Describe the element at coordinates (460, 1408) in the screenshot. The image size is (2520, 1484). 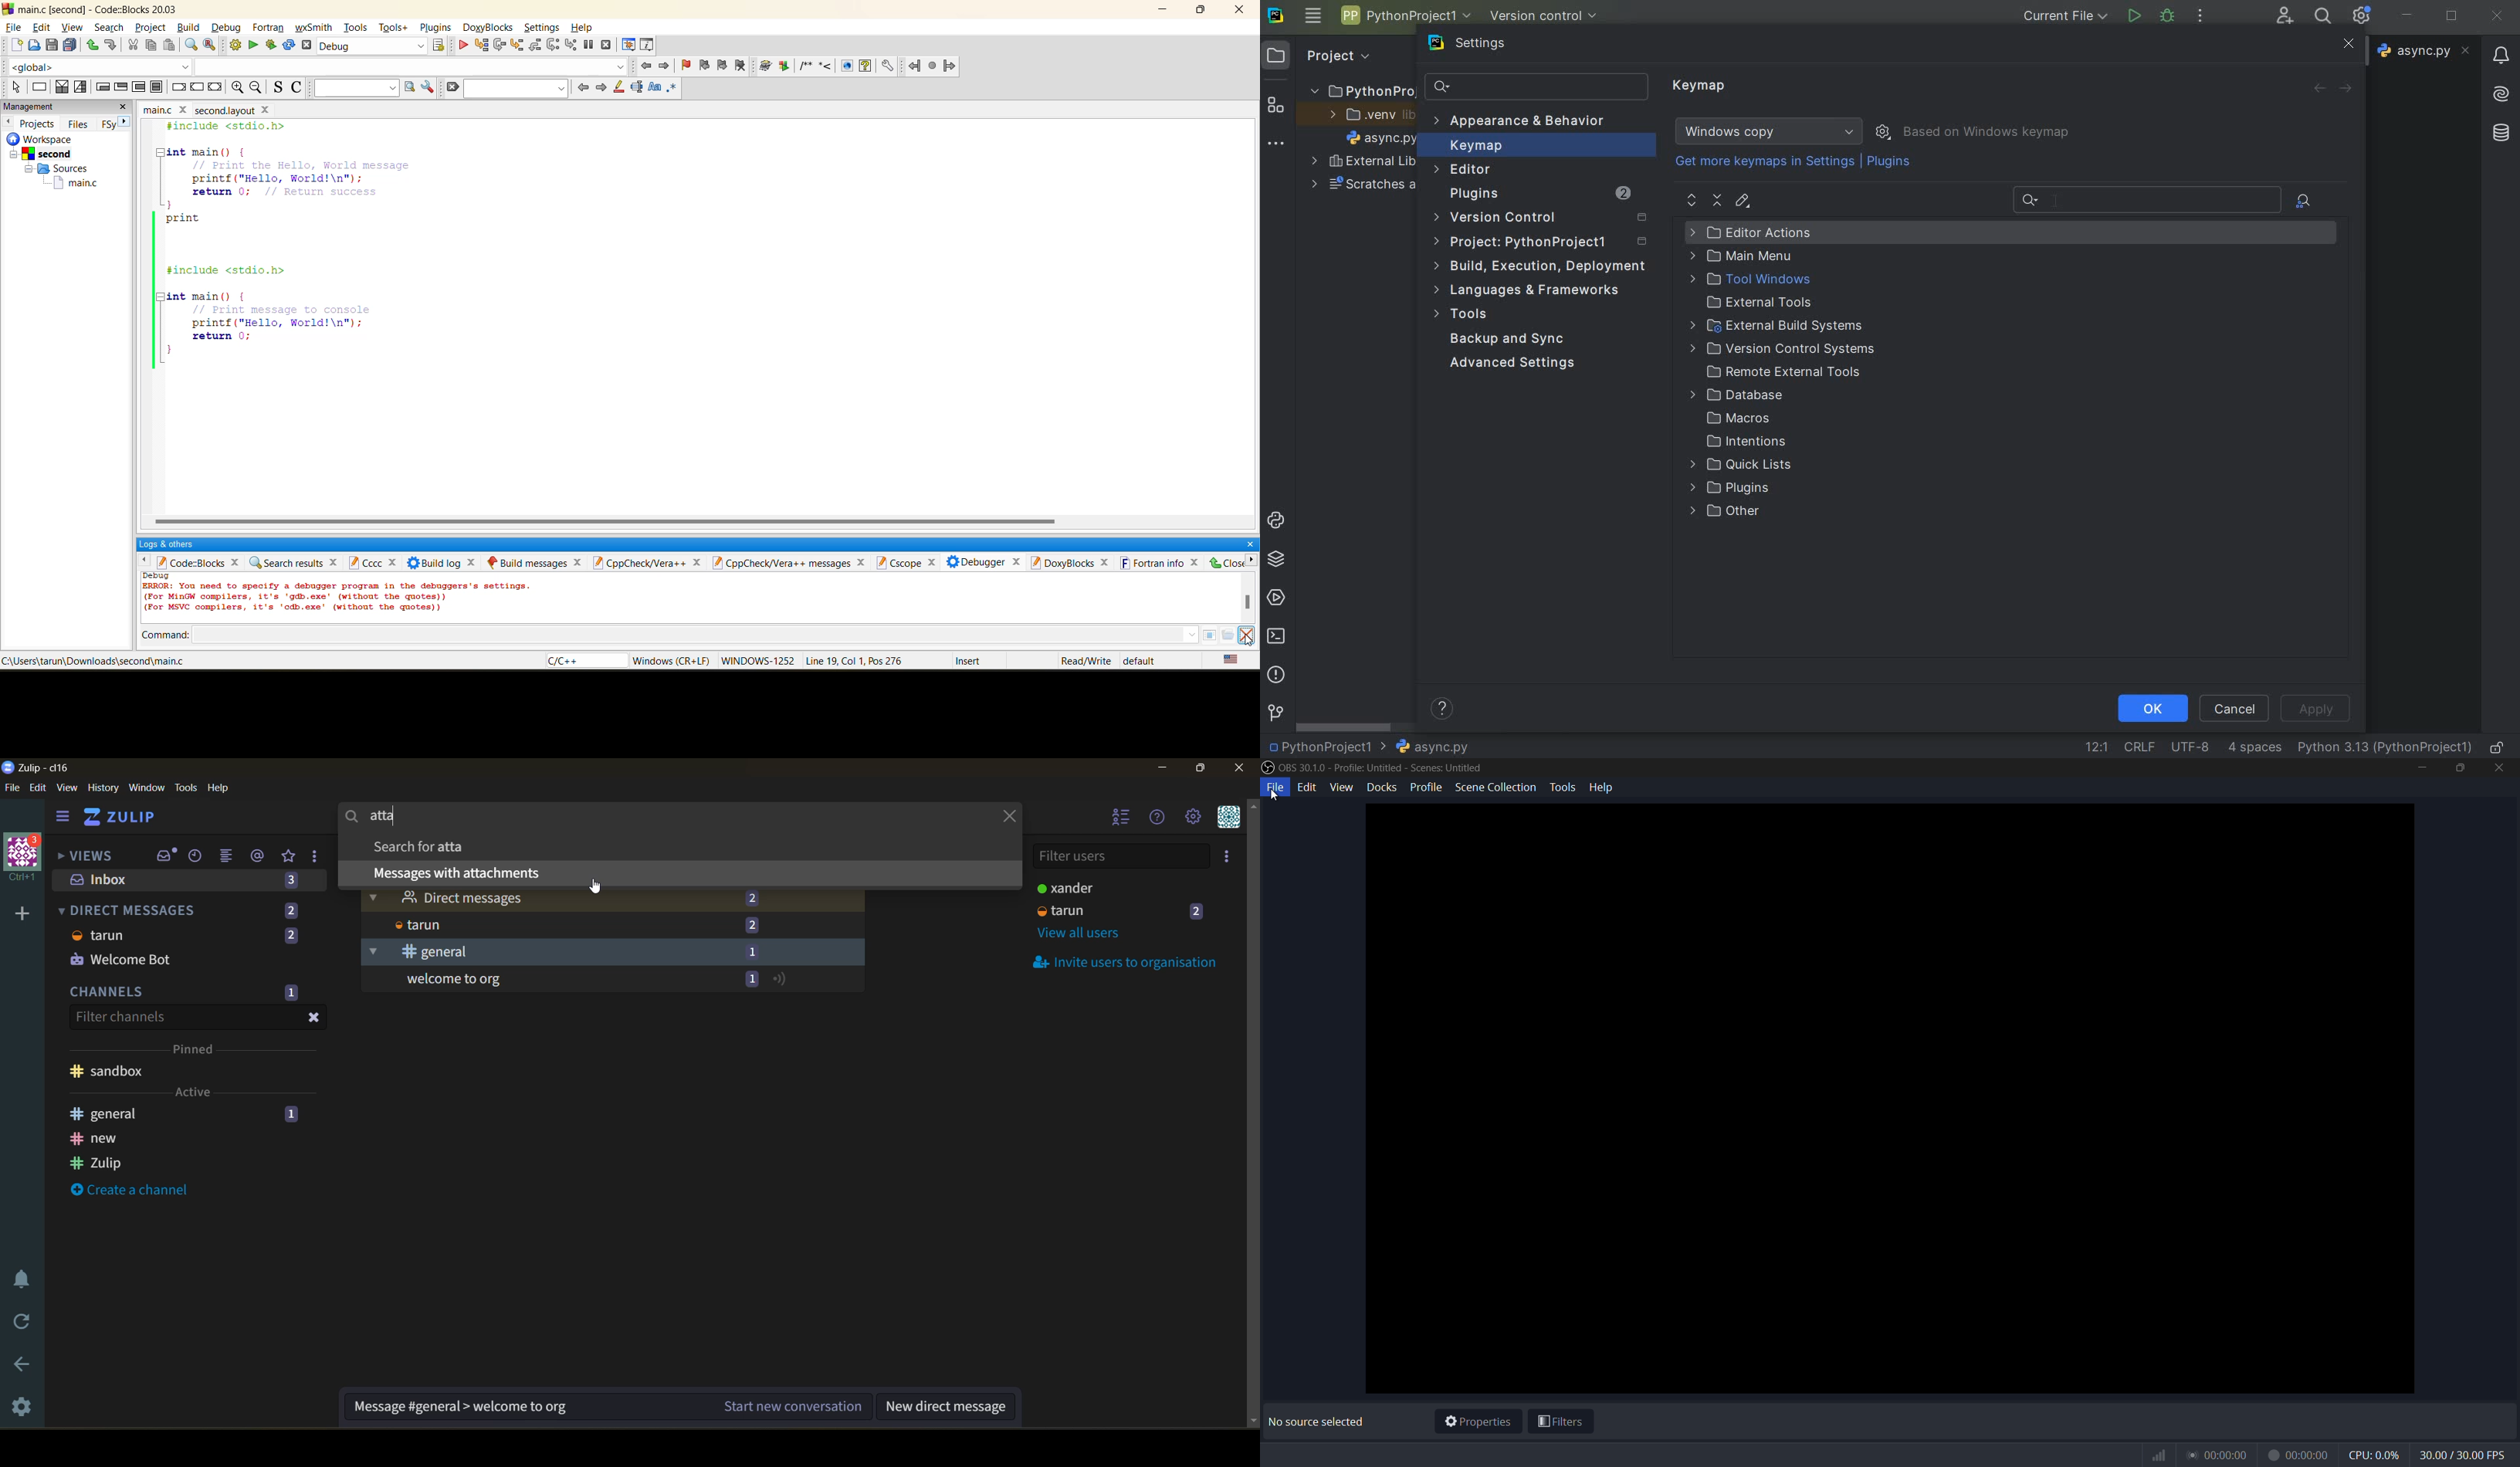
I see `Message #general > welcome to org` at that location.